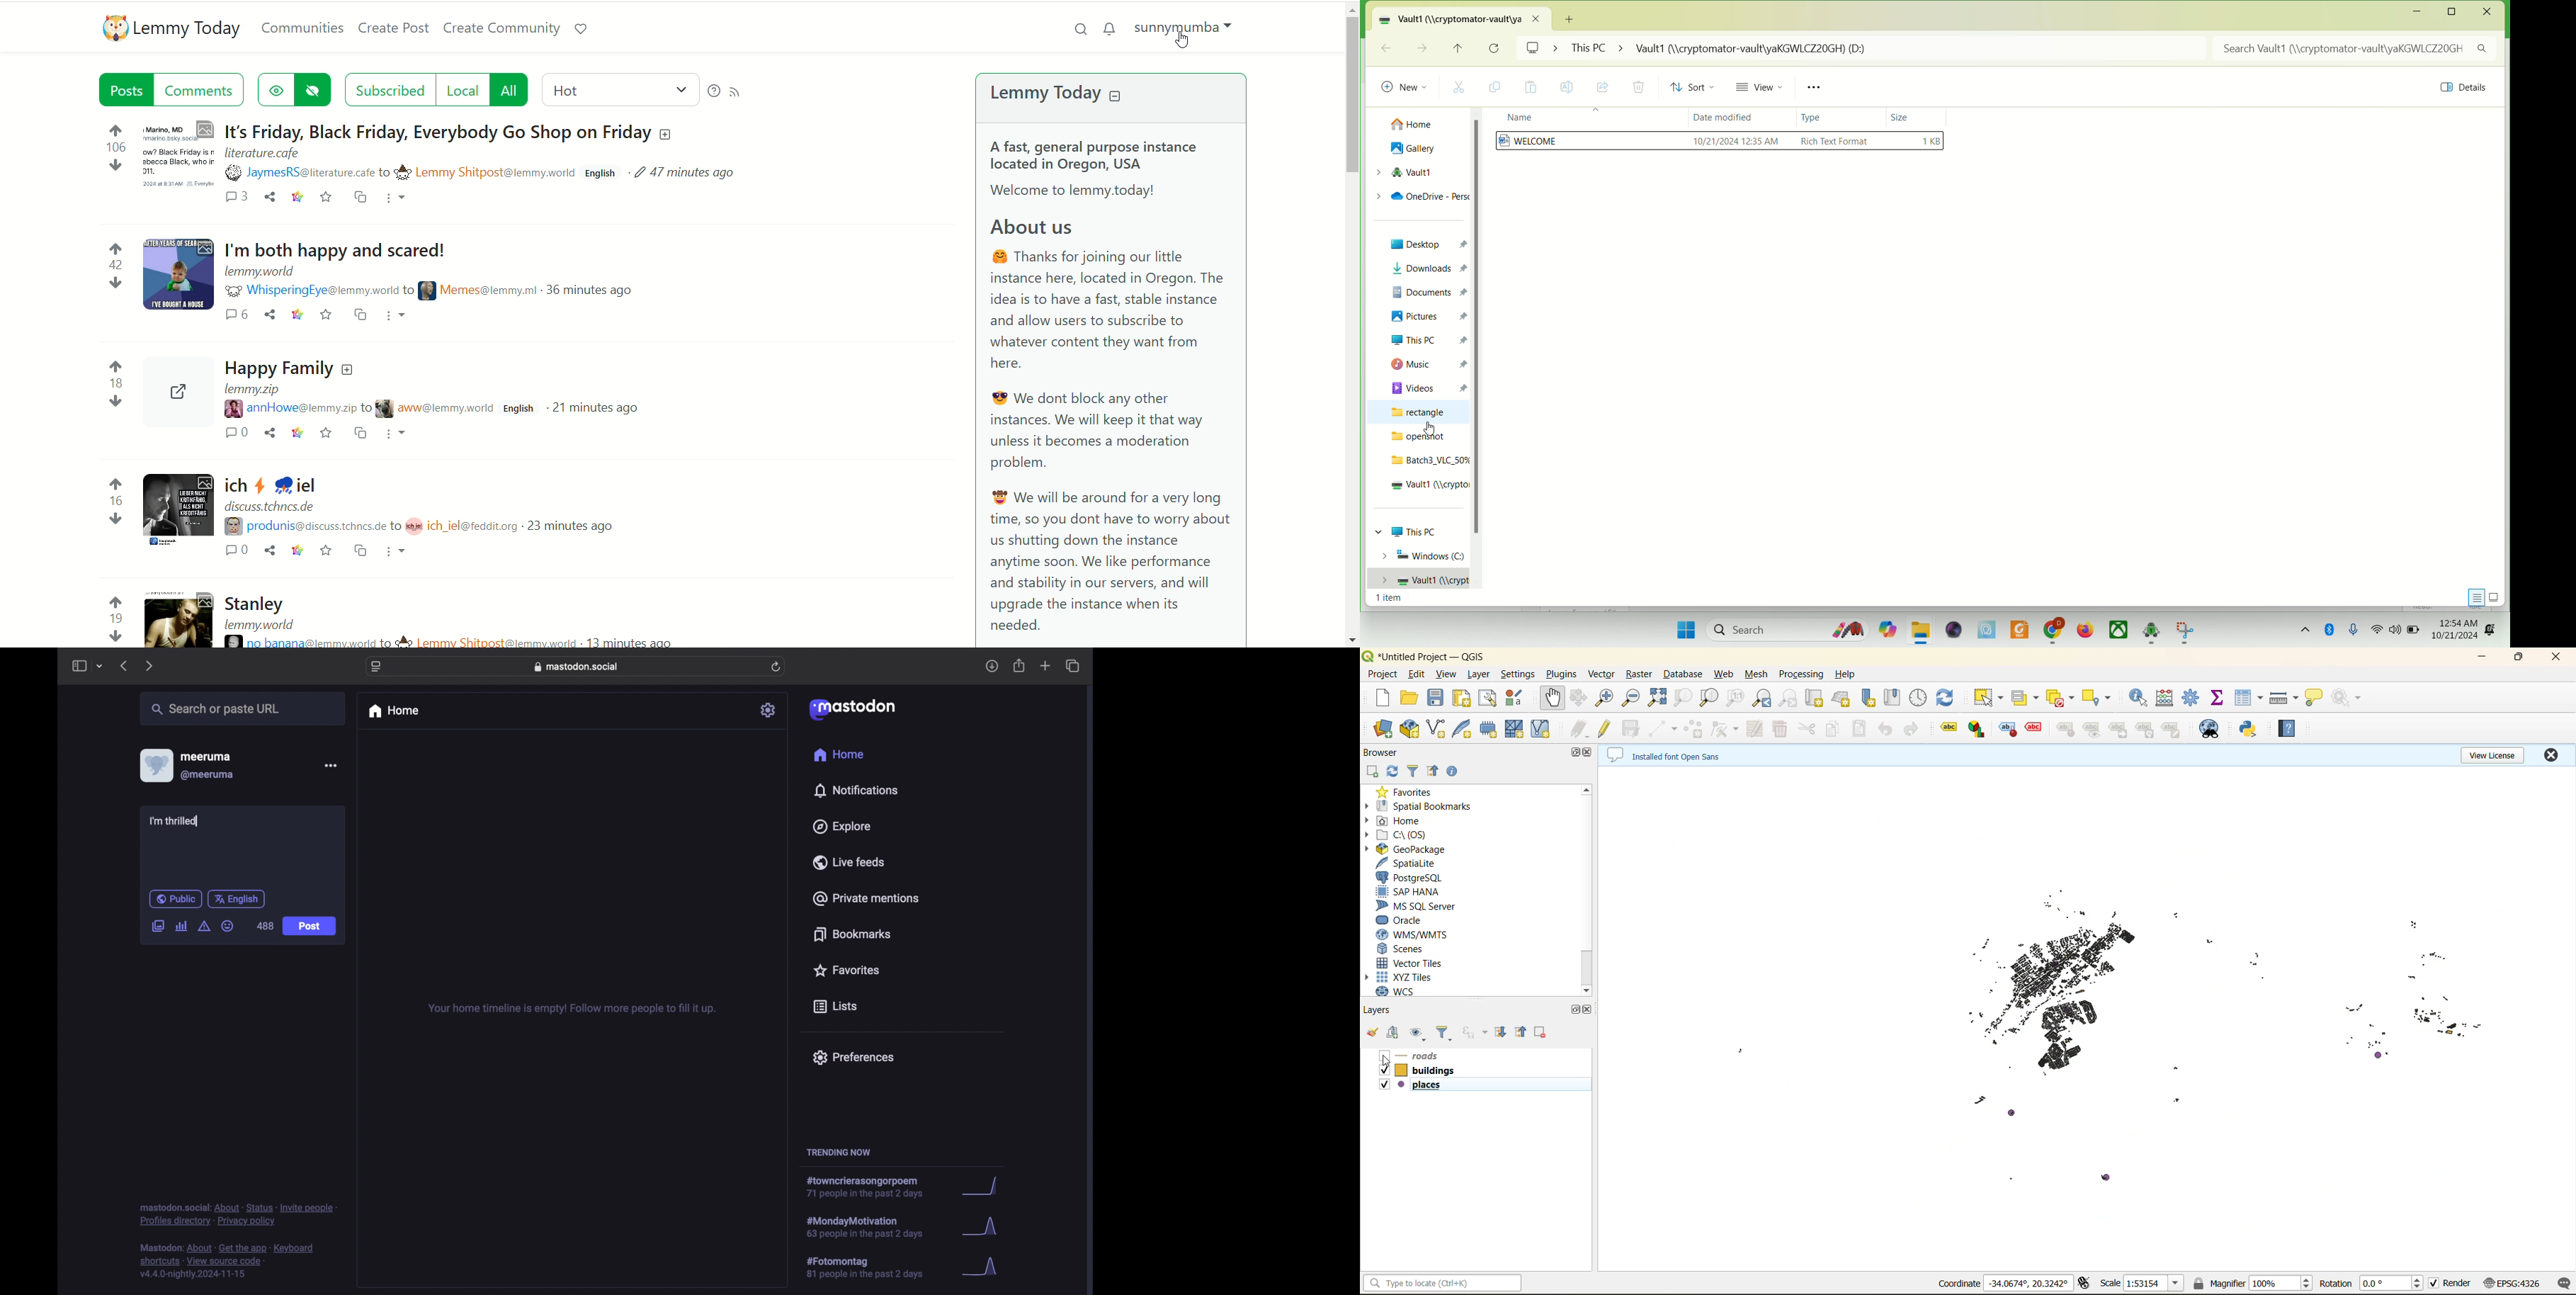  Describe the element at coordinates (2358, 49) in the screenshot. I see `search Vault1 (//cryptomator-vault/)` at that location.